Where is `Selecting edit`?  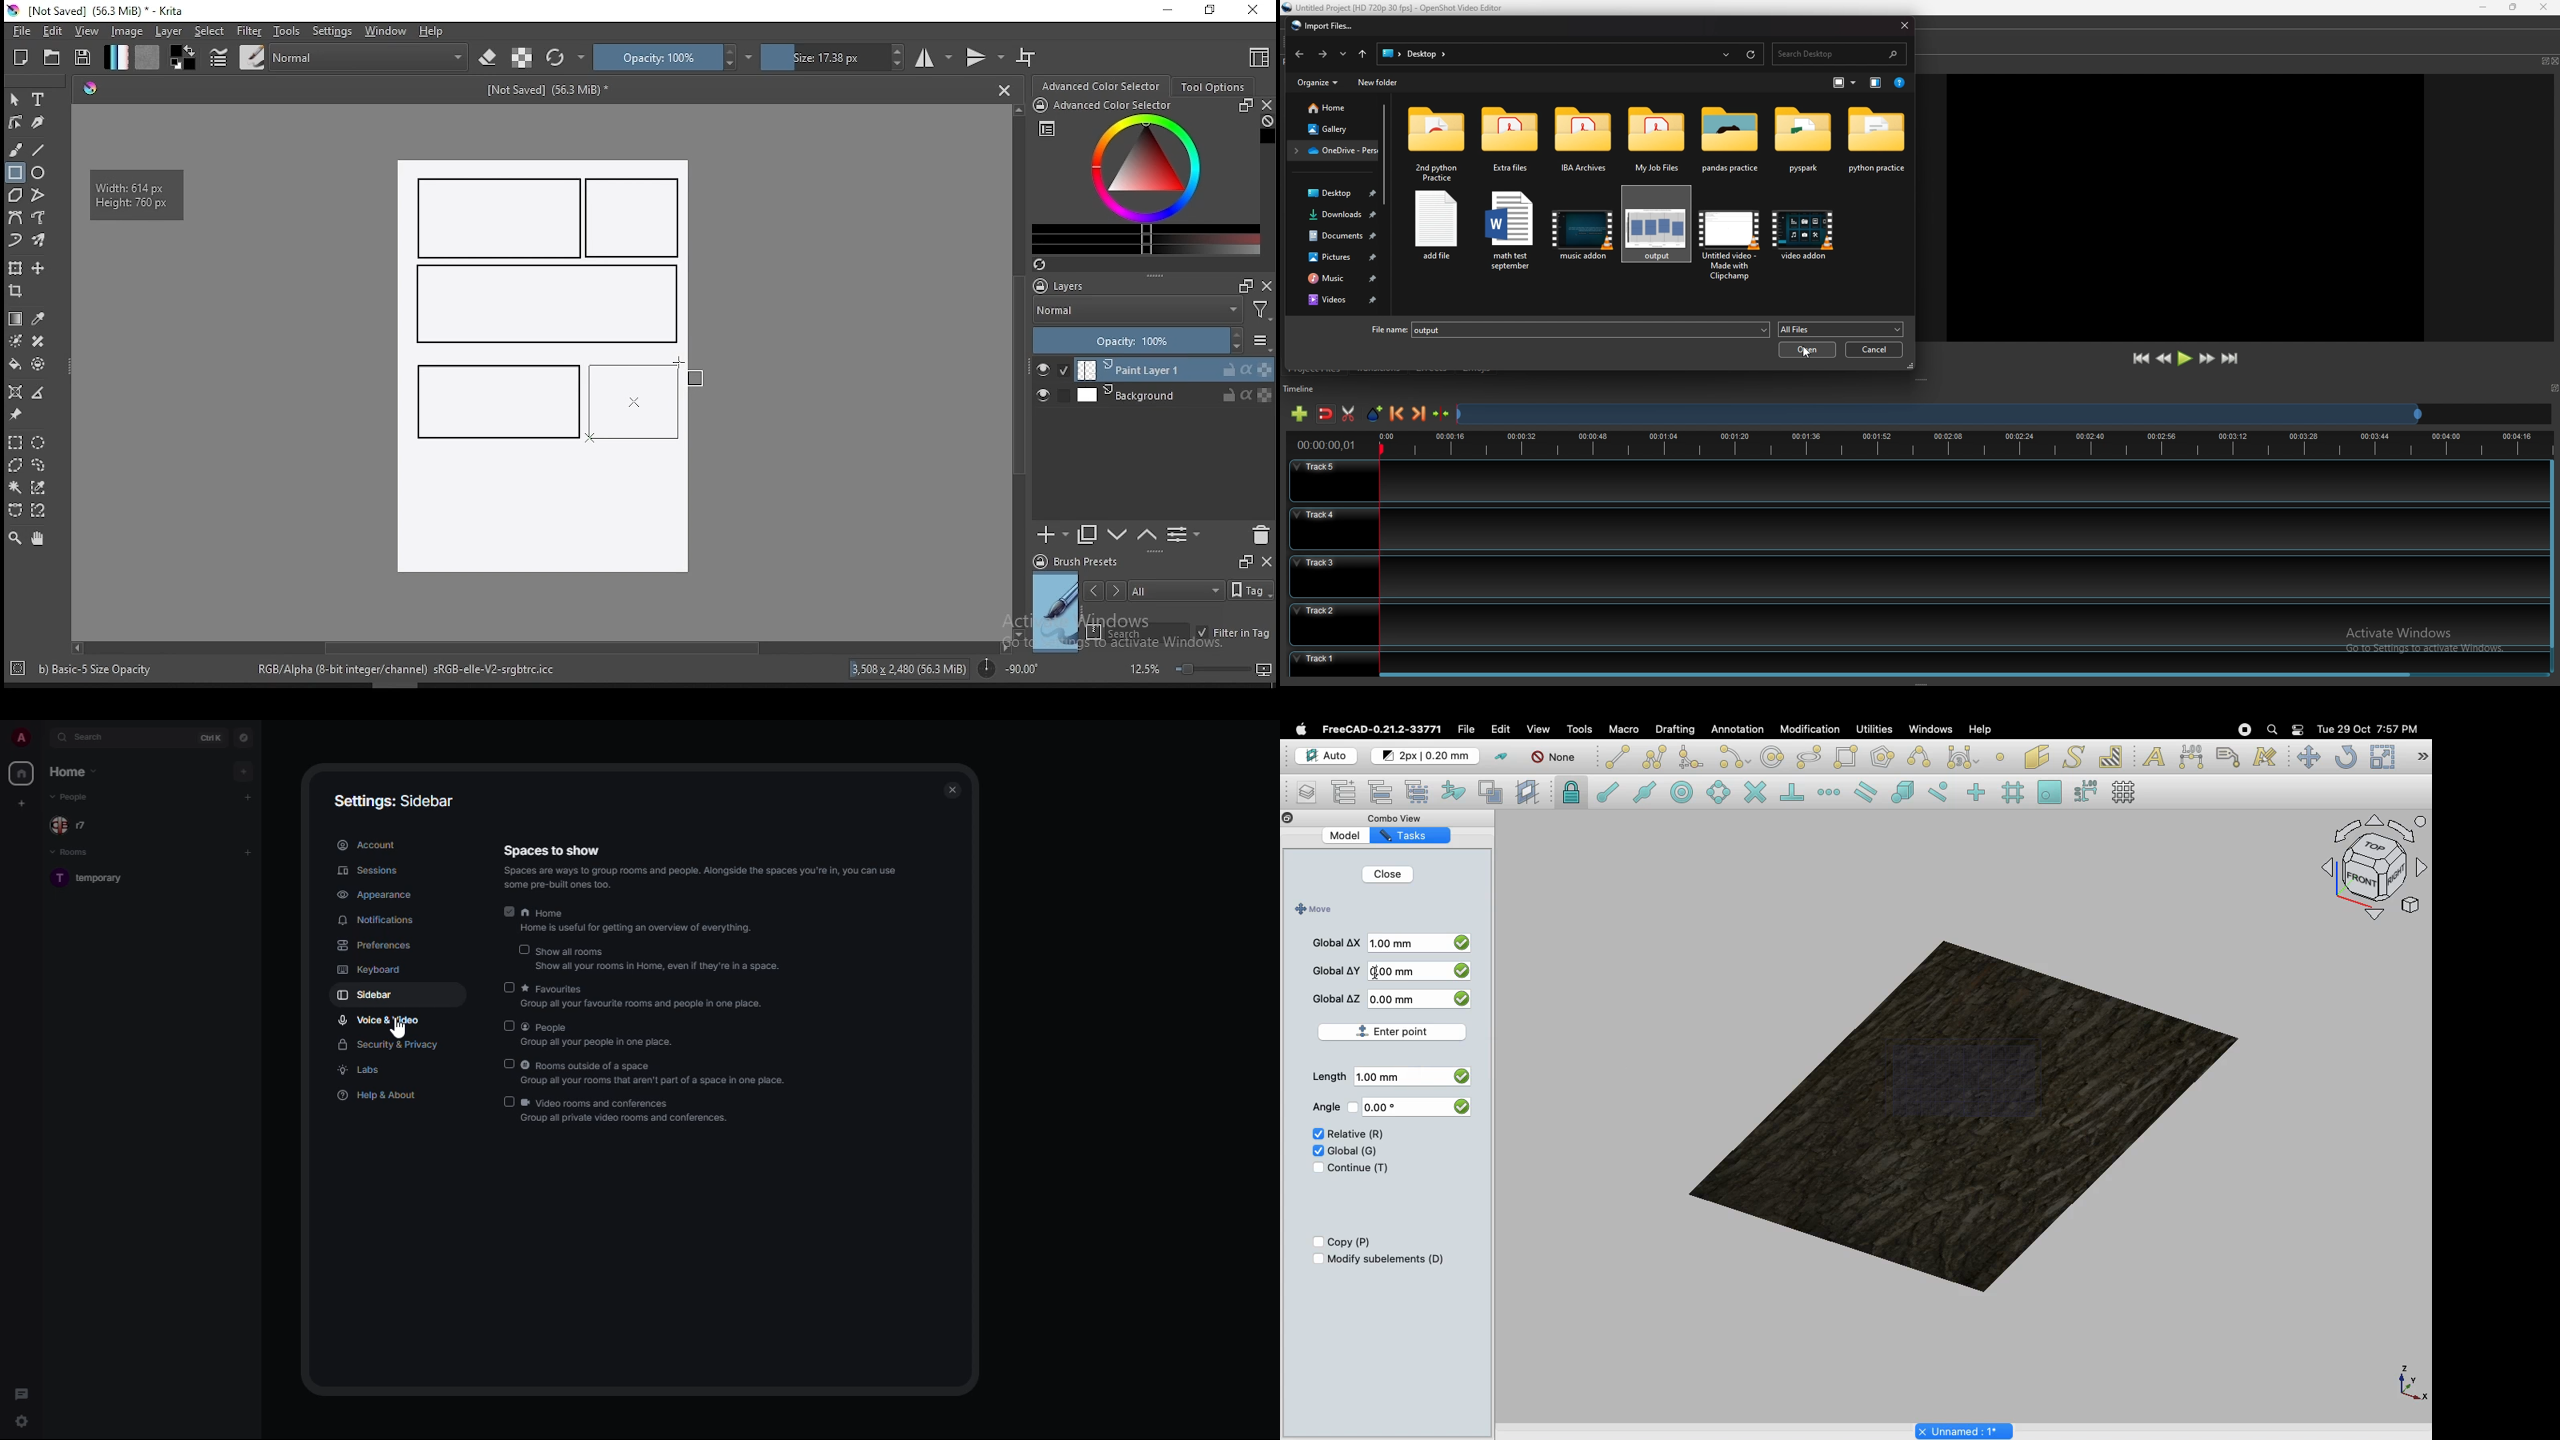 Selecting edit is located at coordinates (1504, 730).